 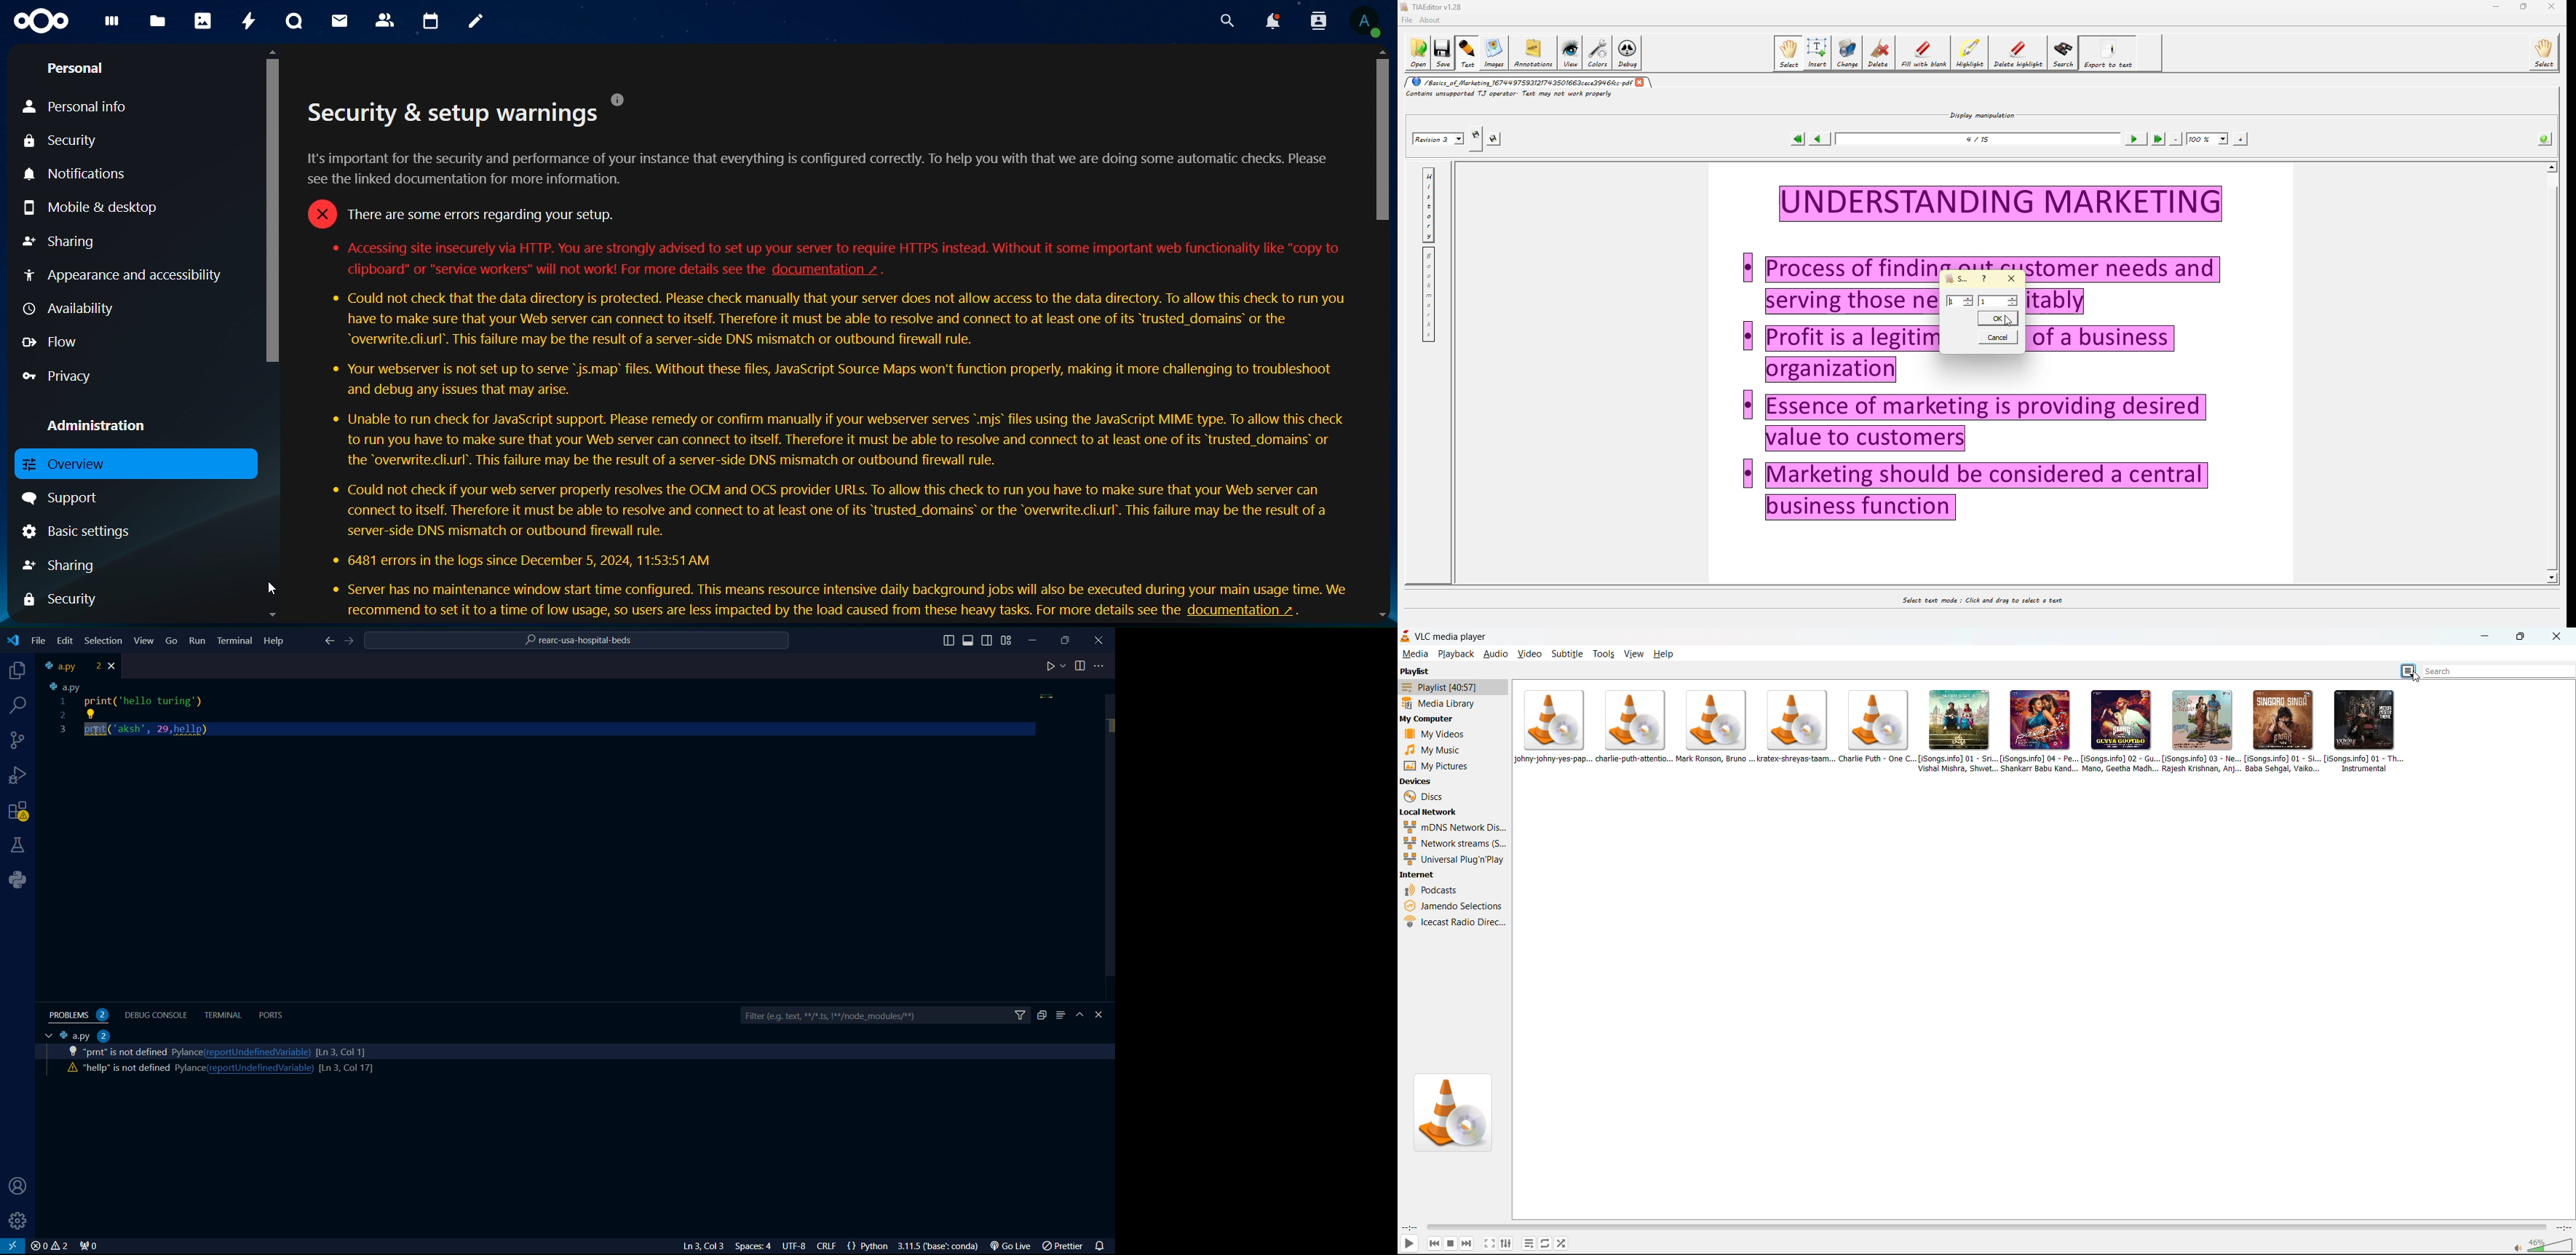 What do you see at coordinates (1436, 734) in the screenshot?
I see `videos` at bounding box center [1436, 734].